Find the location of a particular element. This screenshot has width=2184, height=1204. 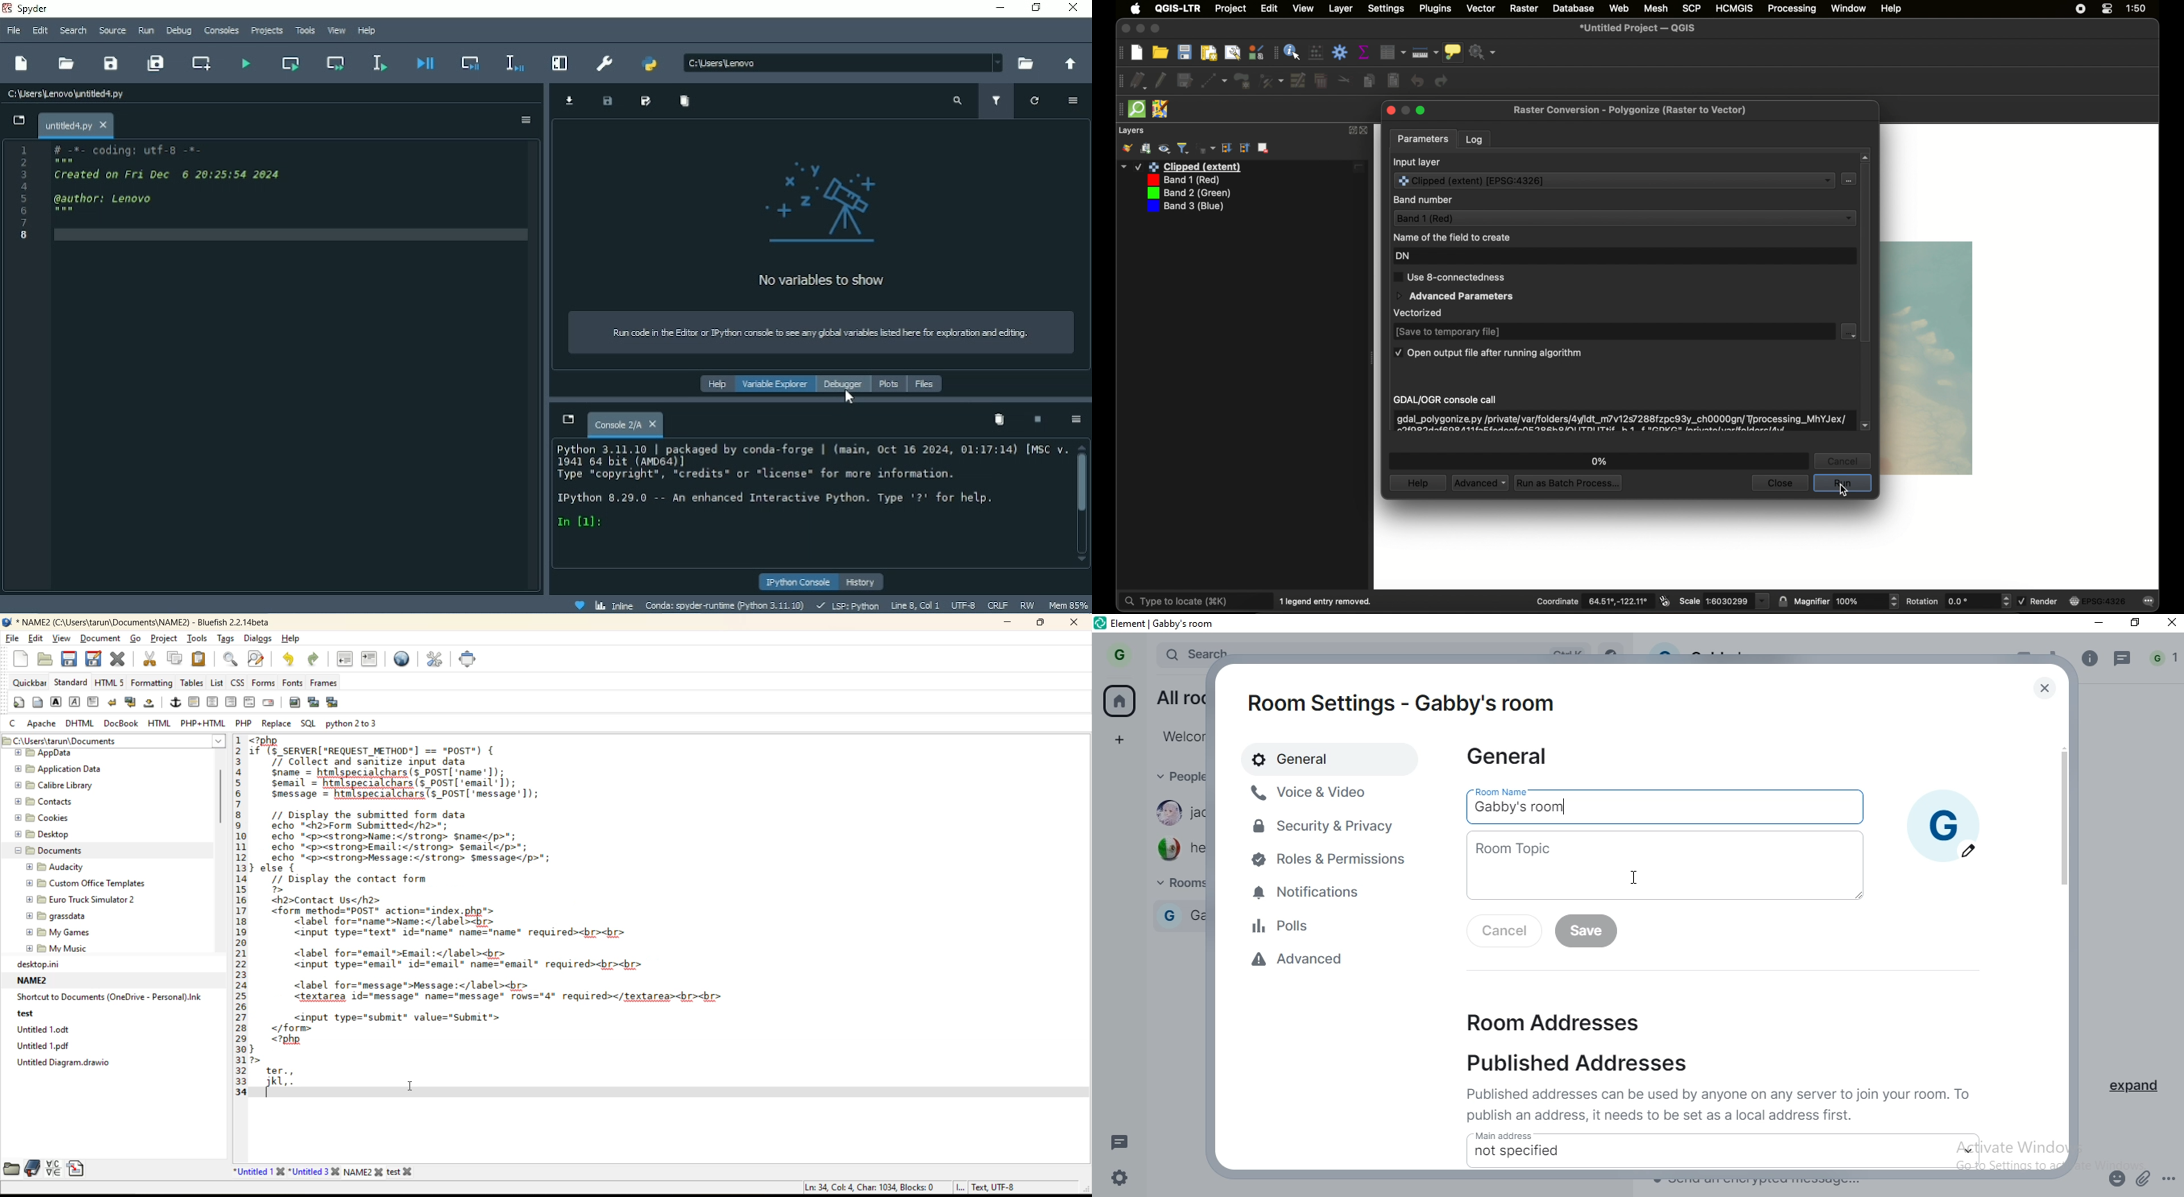

goal/ogr console call is located at coordinates (1446, 400).